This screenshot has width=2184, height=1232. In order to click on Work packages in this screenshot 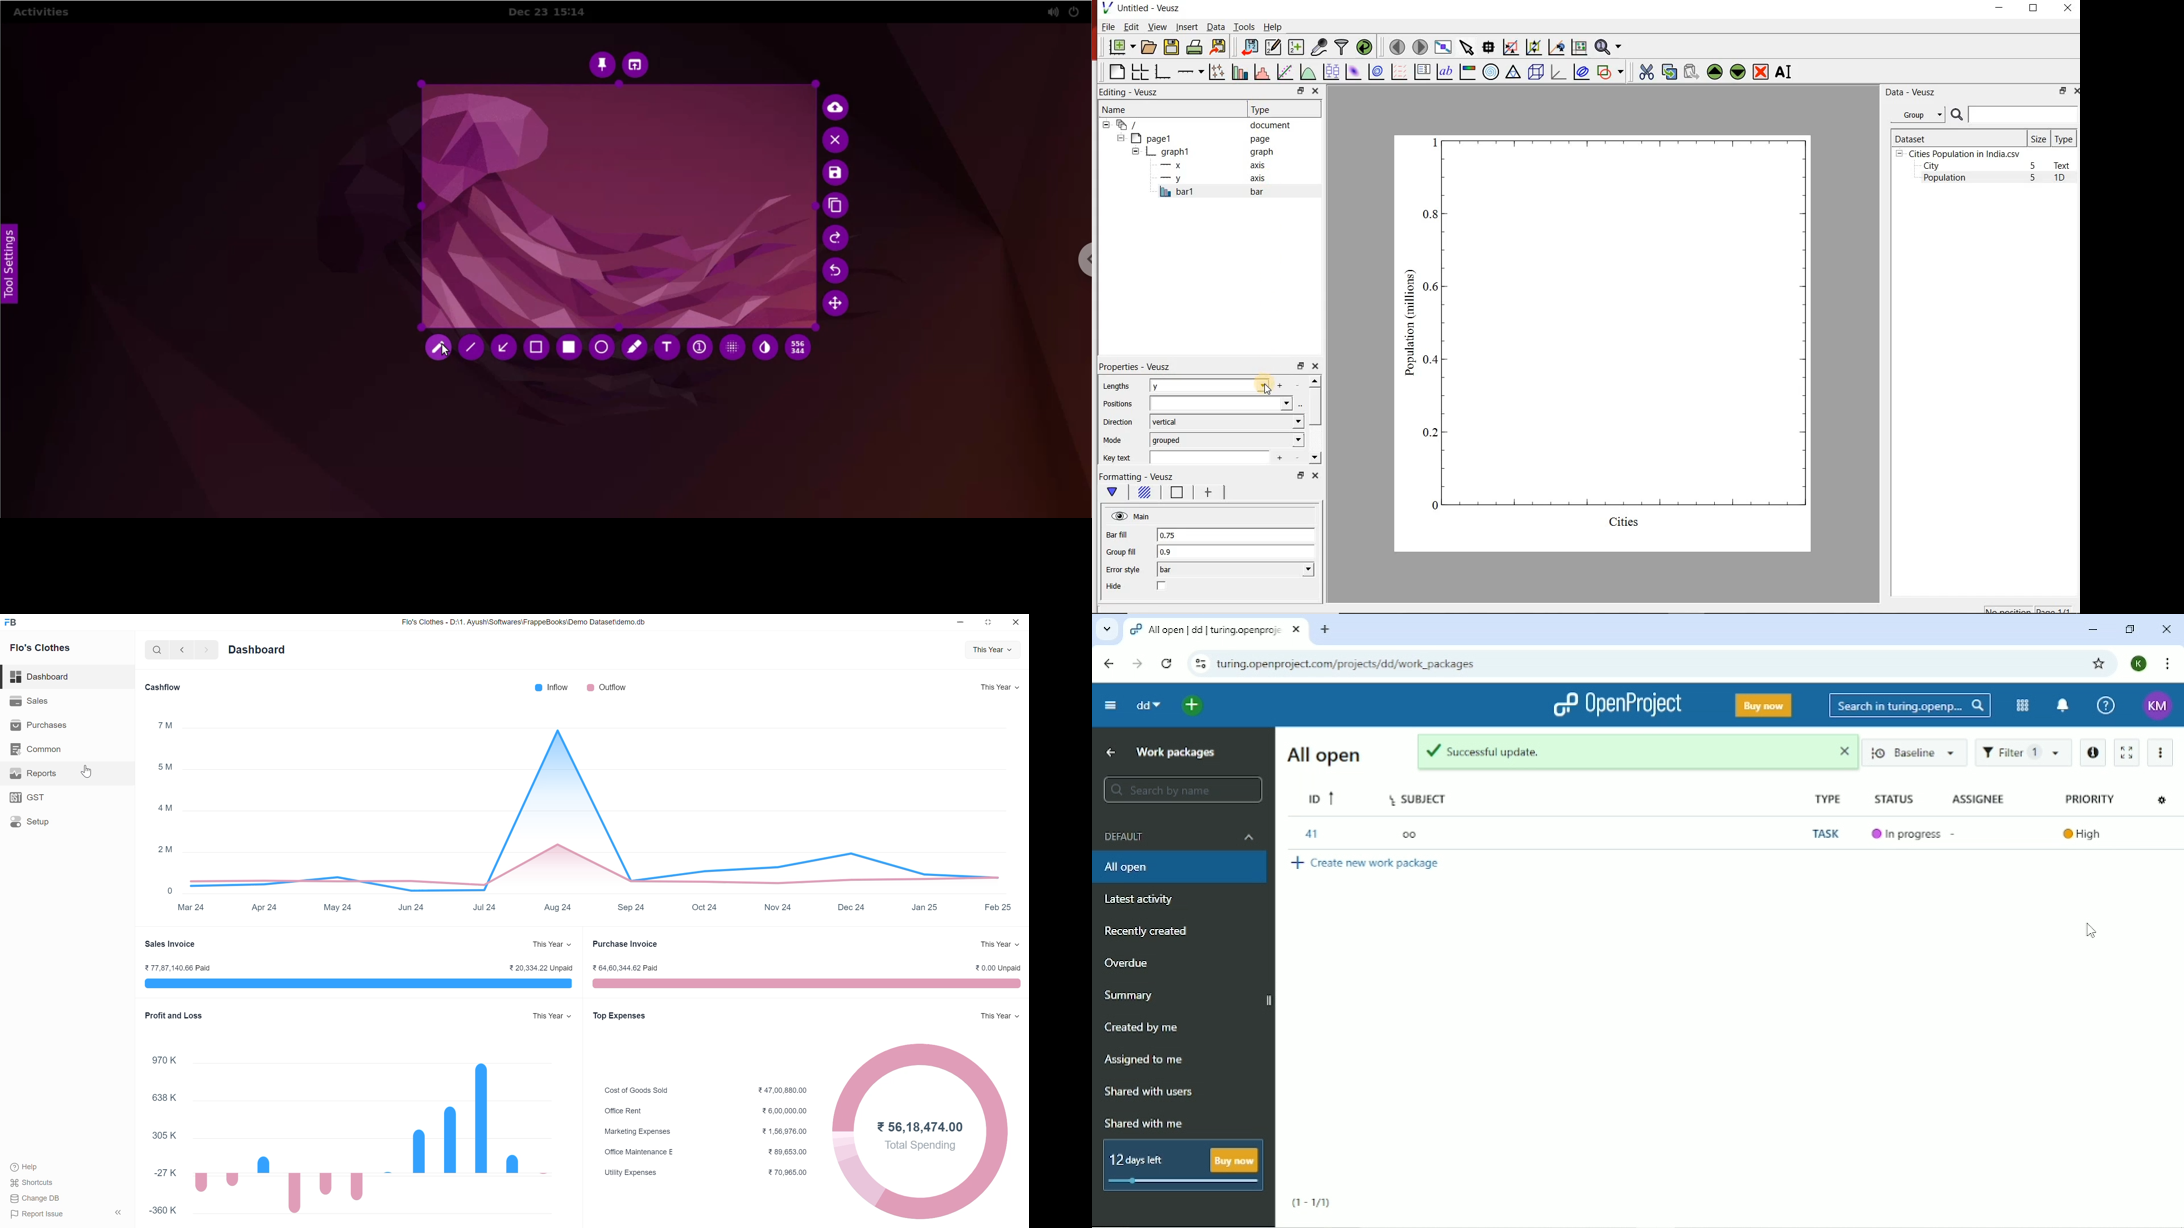, I will do `click(1179, 752)`.